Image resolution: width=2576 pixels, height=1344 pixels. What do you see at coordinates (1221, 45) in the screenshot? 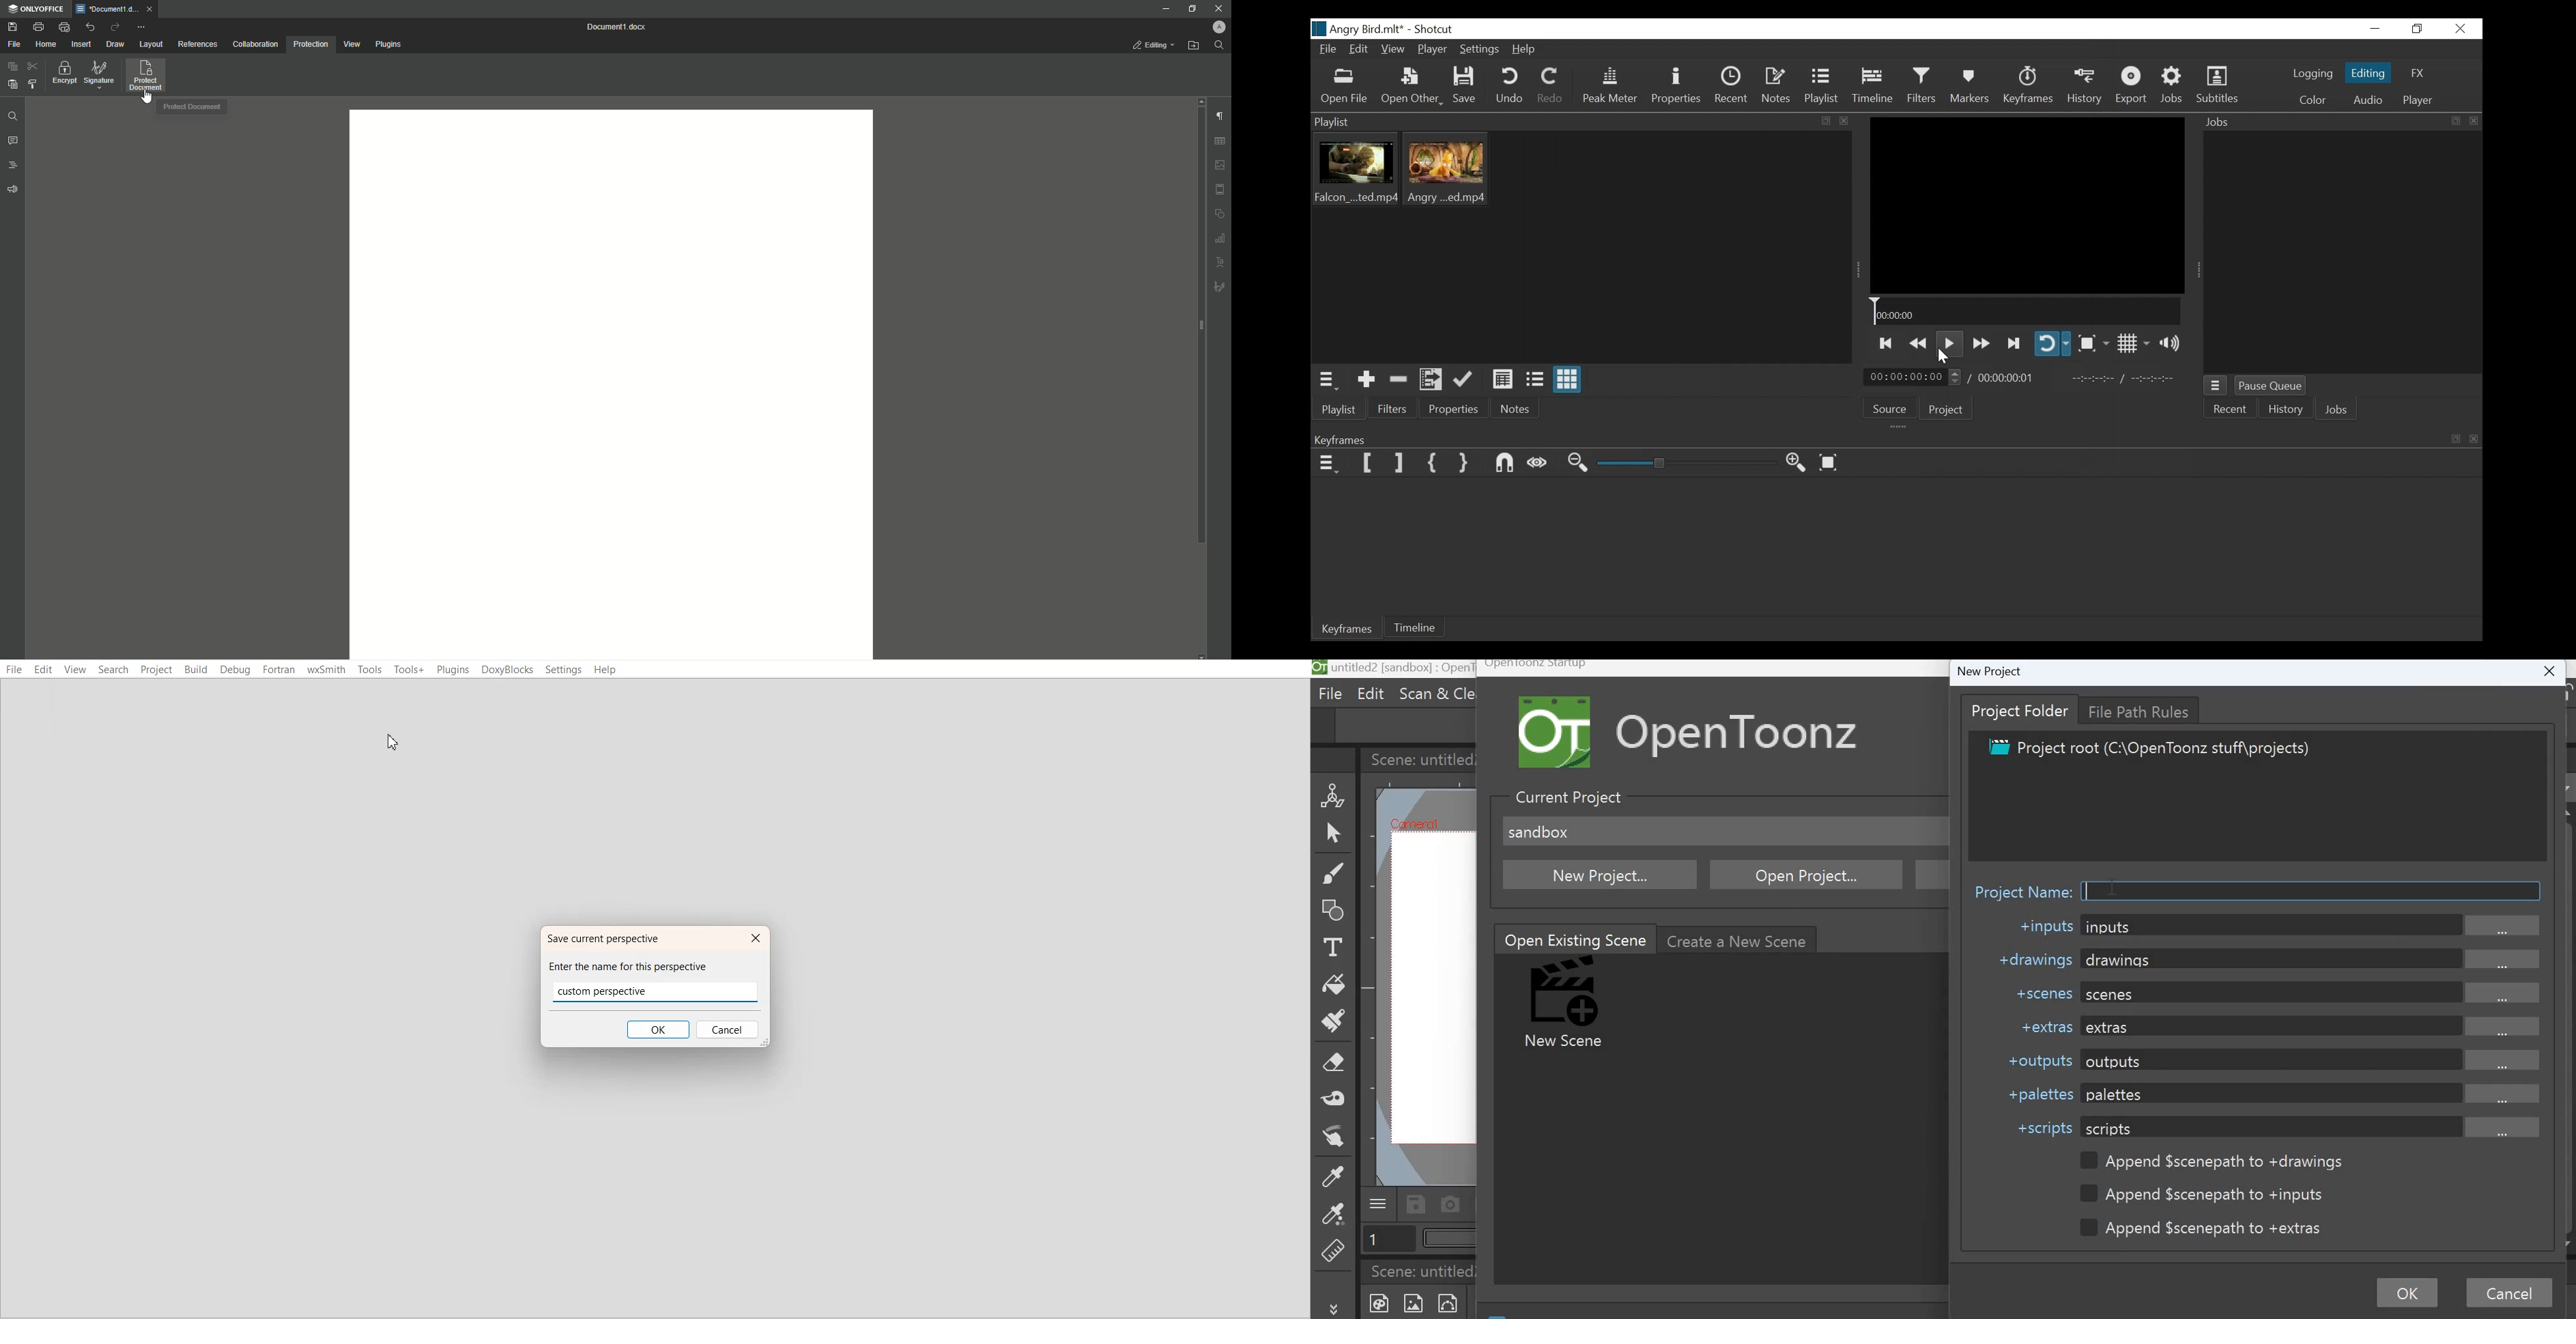
I see `Find` at bounding box center [1221, 45].